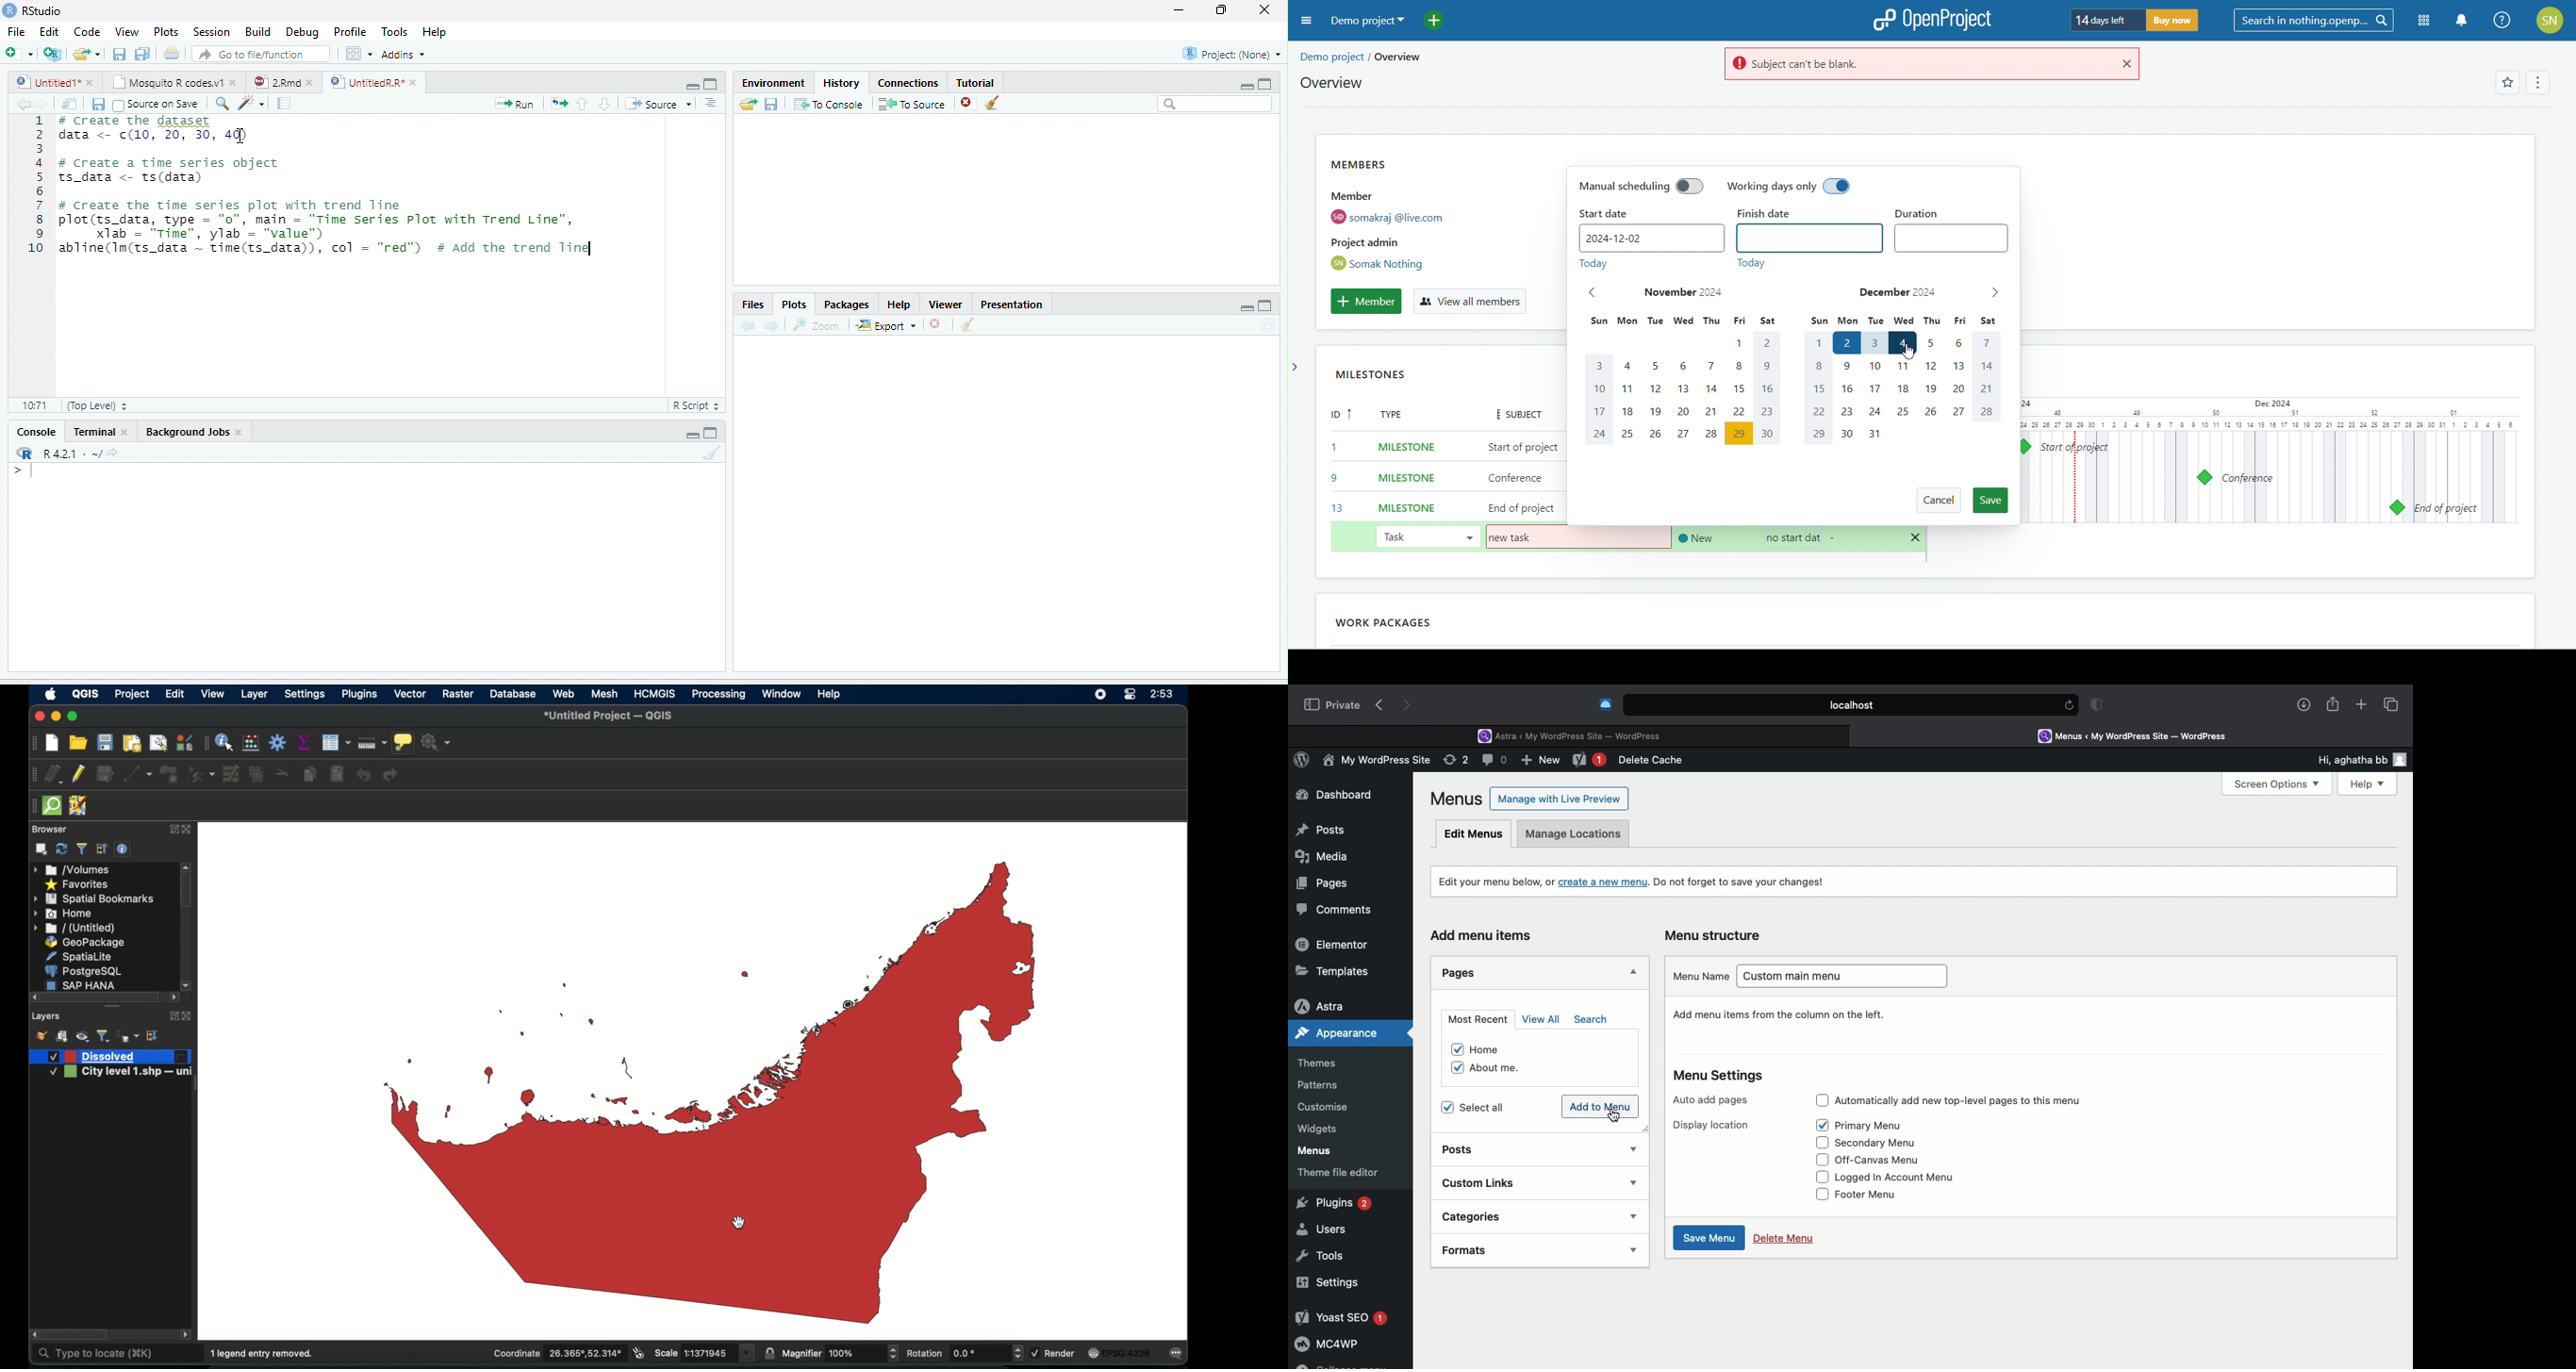 Image resolution: width=2576 pixels, height=1372 pixels. I want to click on Refresh current plot, so click(1269, 325).